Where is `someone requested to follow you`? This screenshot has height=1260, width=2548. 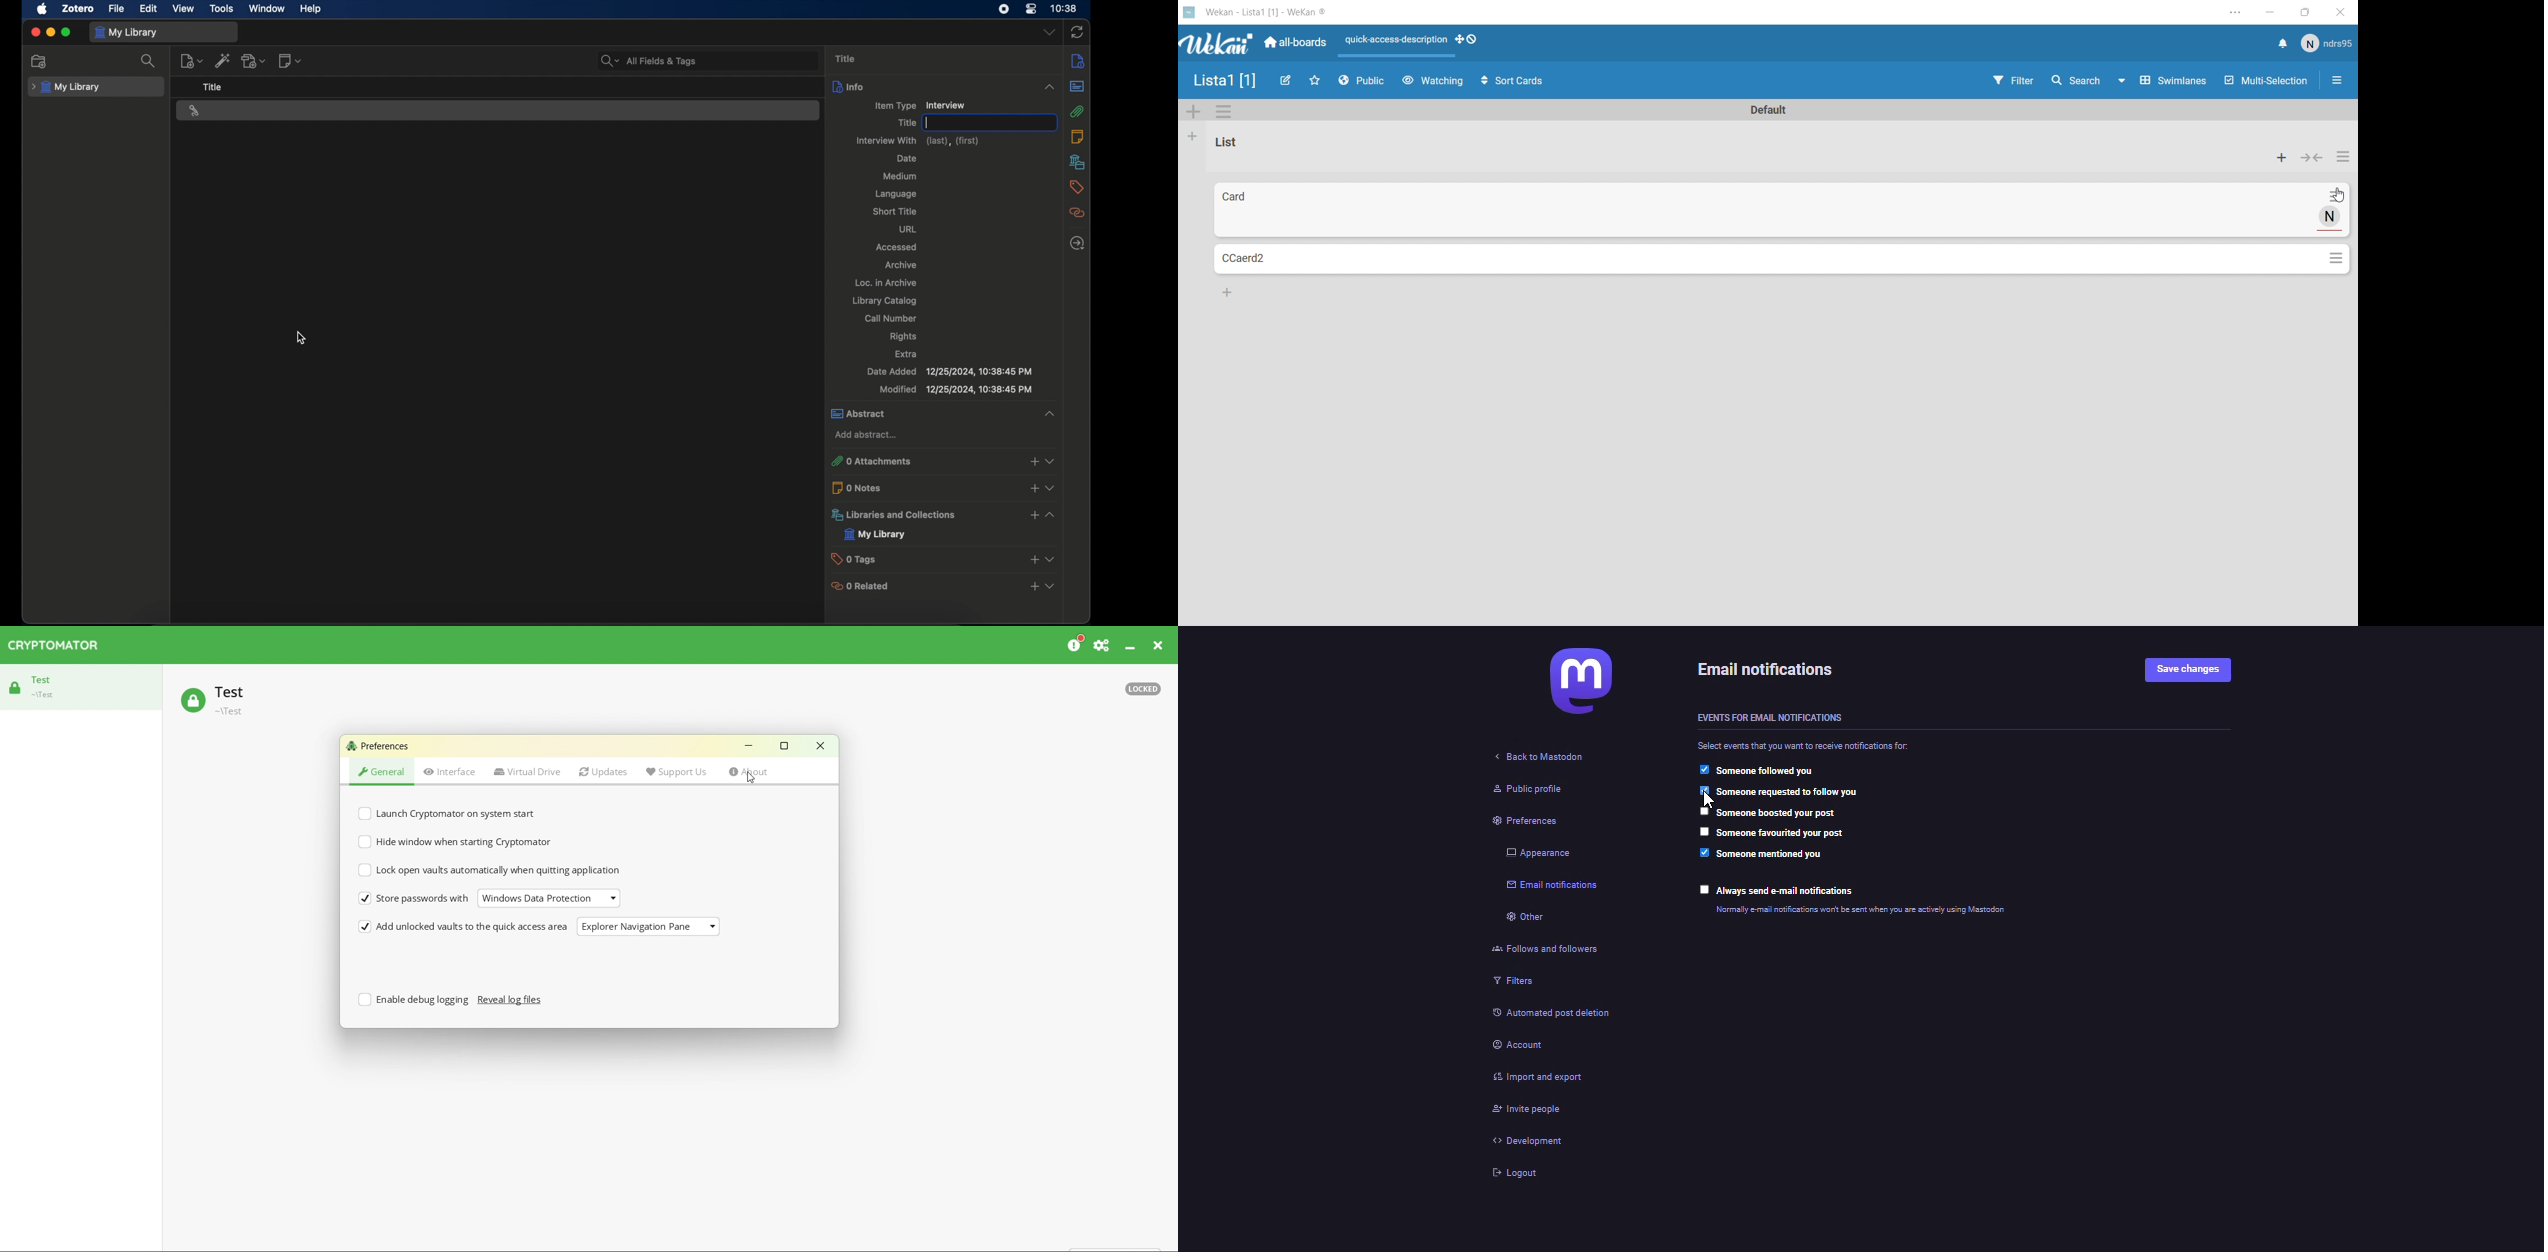
someone requested to follow you is located at coordinates (1794, 791).